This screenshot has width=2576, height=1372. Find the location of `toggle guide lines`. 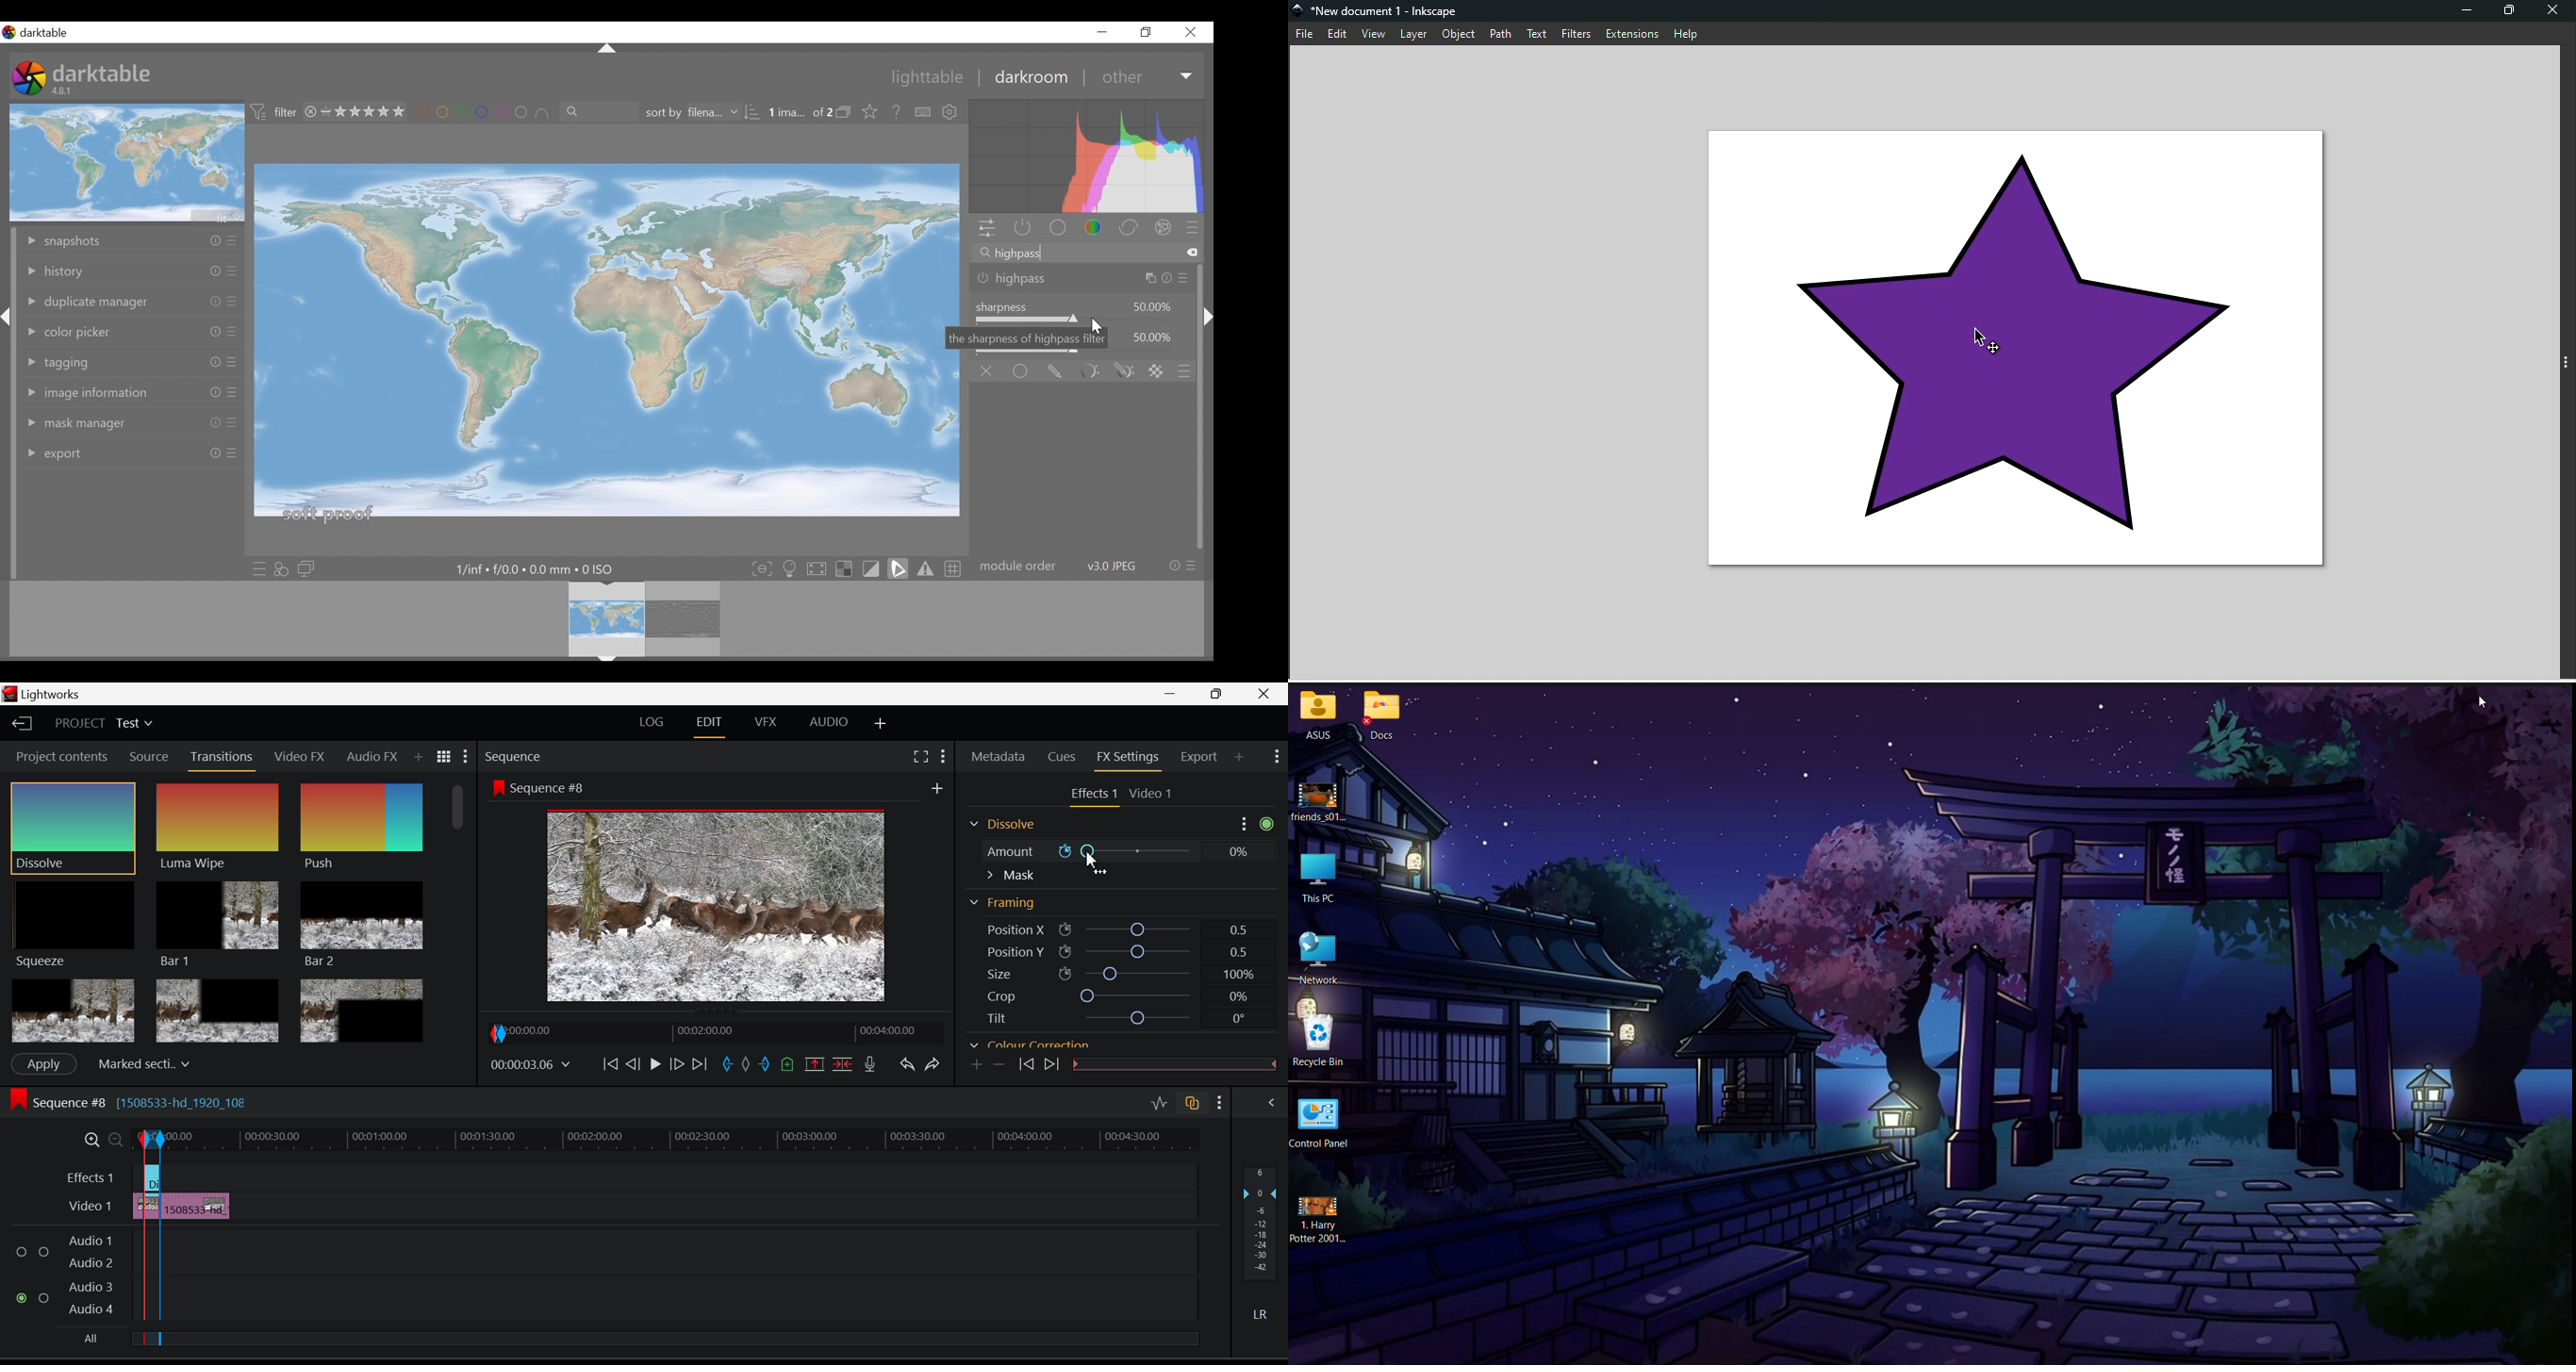

toggle guide lines is located at coordinates (954, 567).